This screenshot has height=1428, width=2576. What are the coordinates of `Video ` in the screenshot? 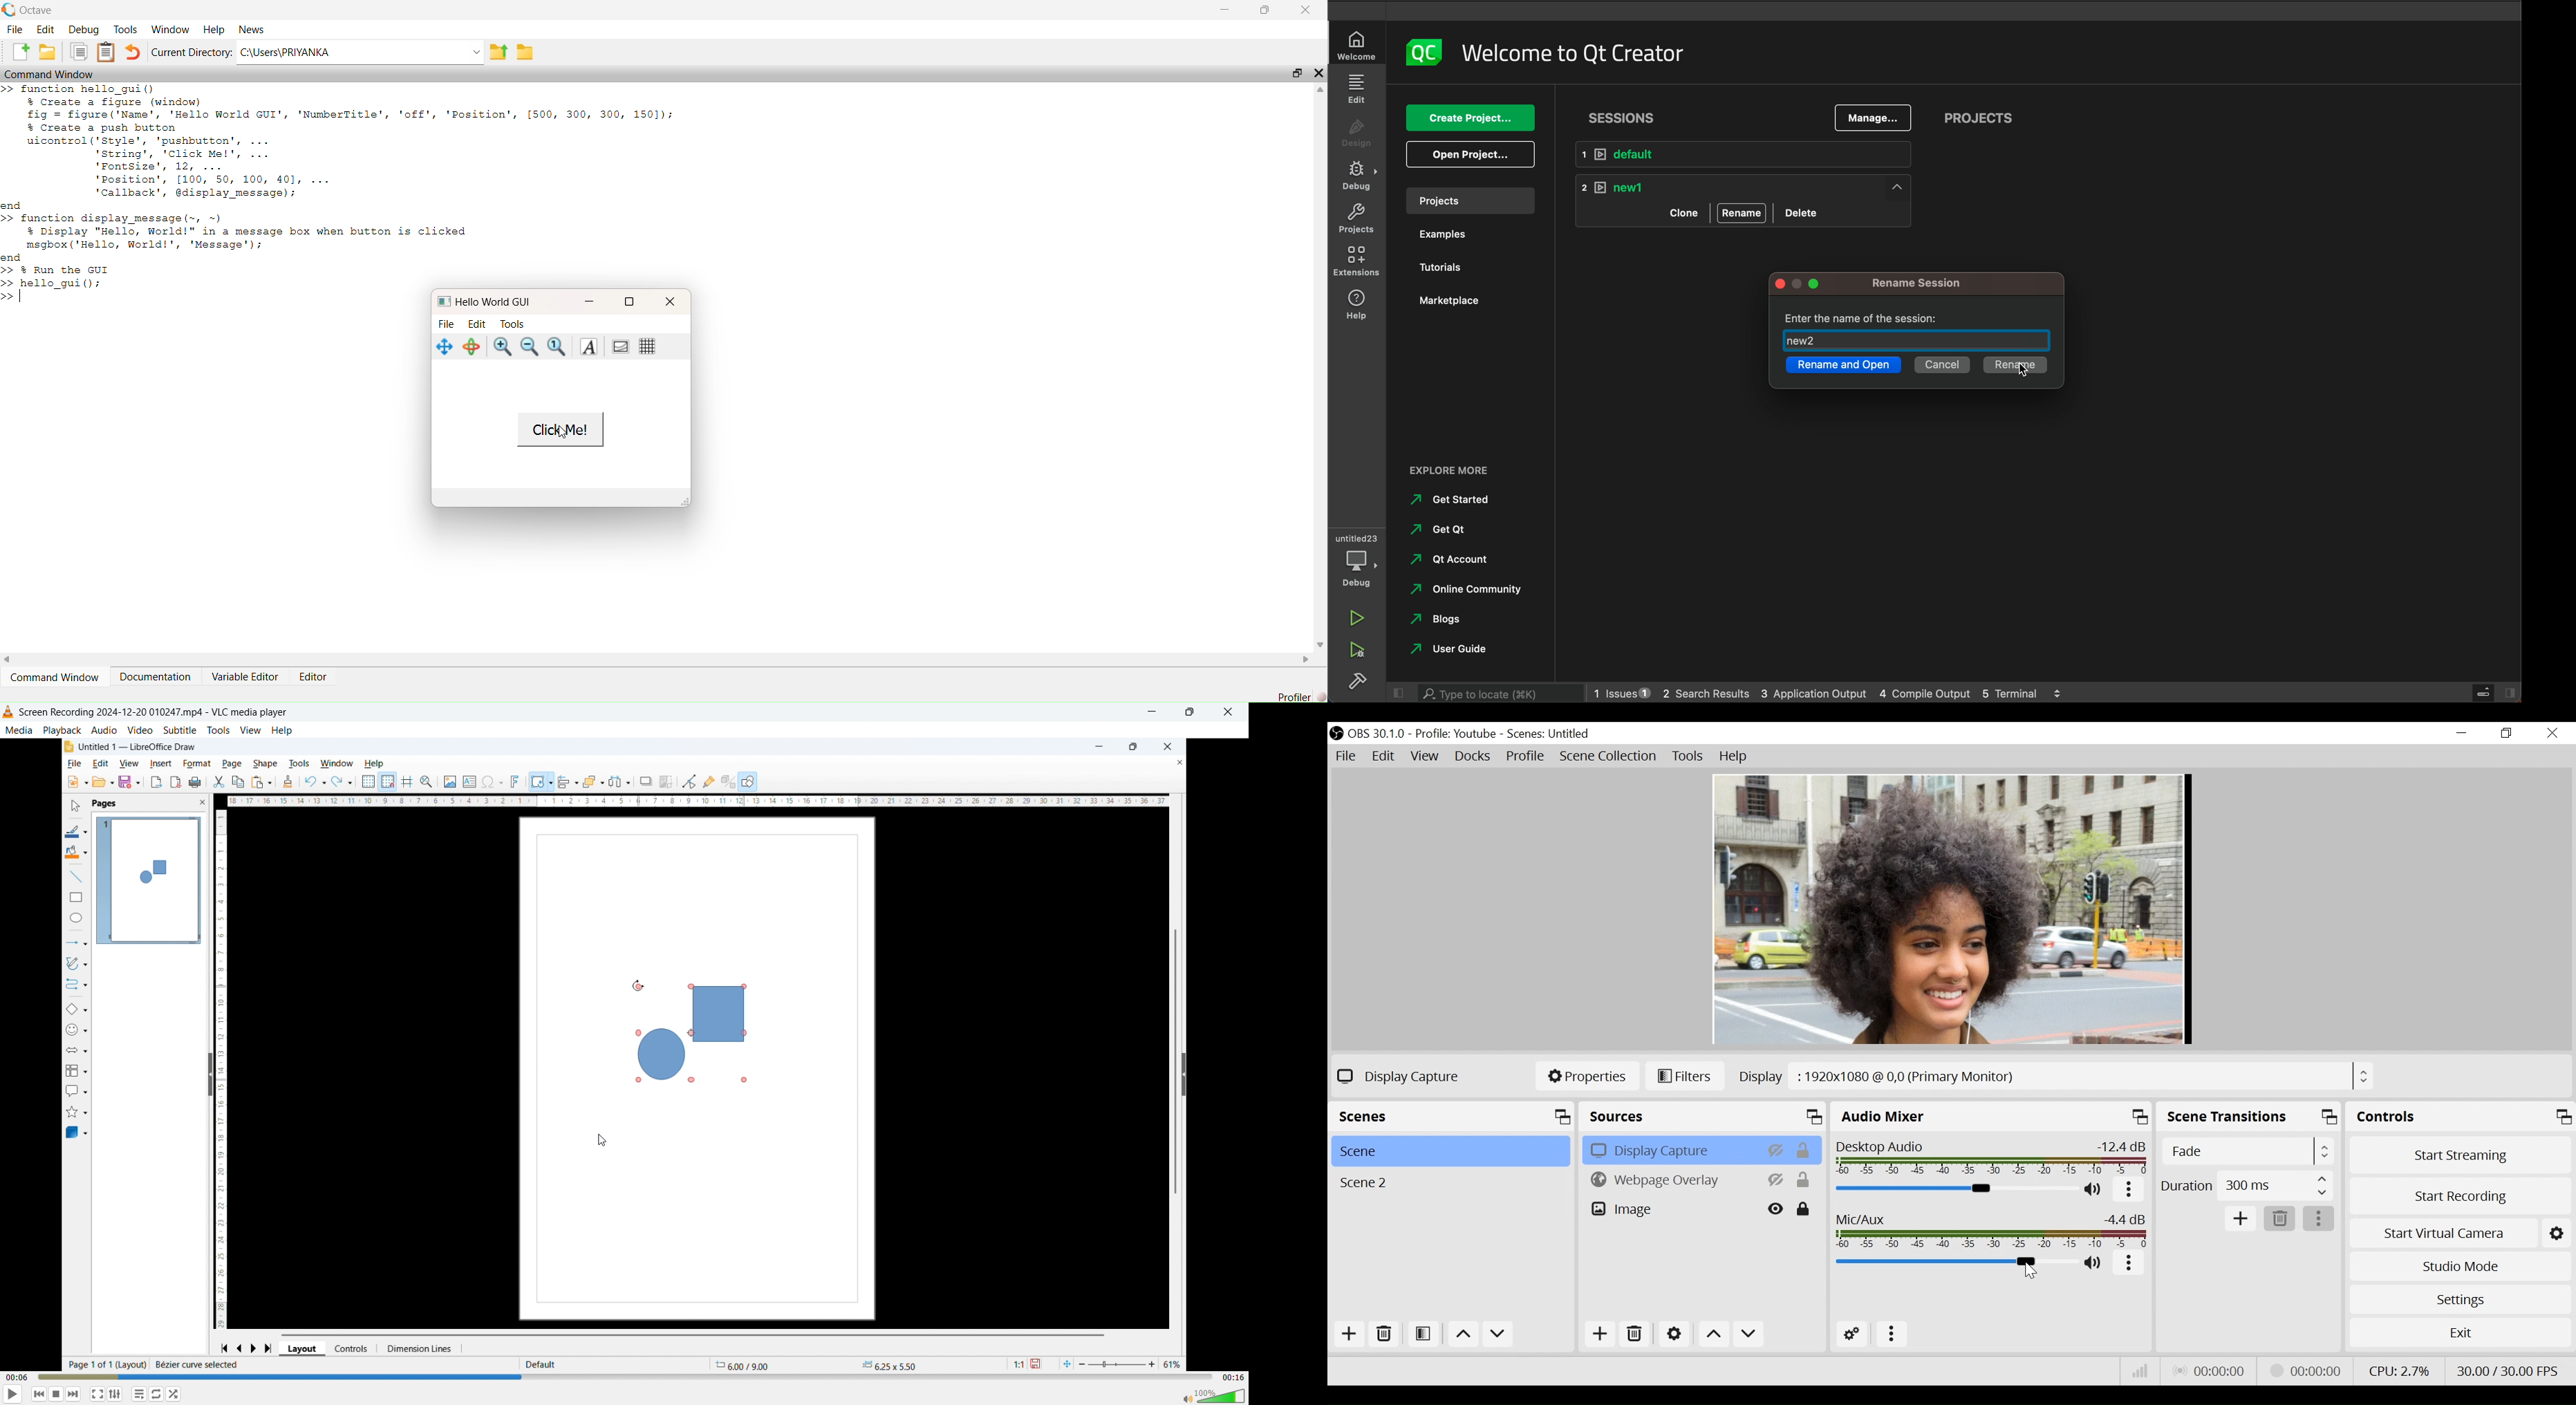 It's located at (139, 730).